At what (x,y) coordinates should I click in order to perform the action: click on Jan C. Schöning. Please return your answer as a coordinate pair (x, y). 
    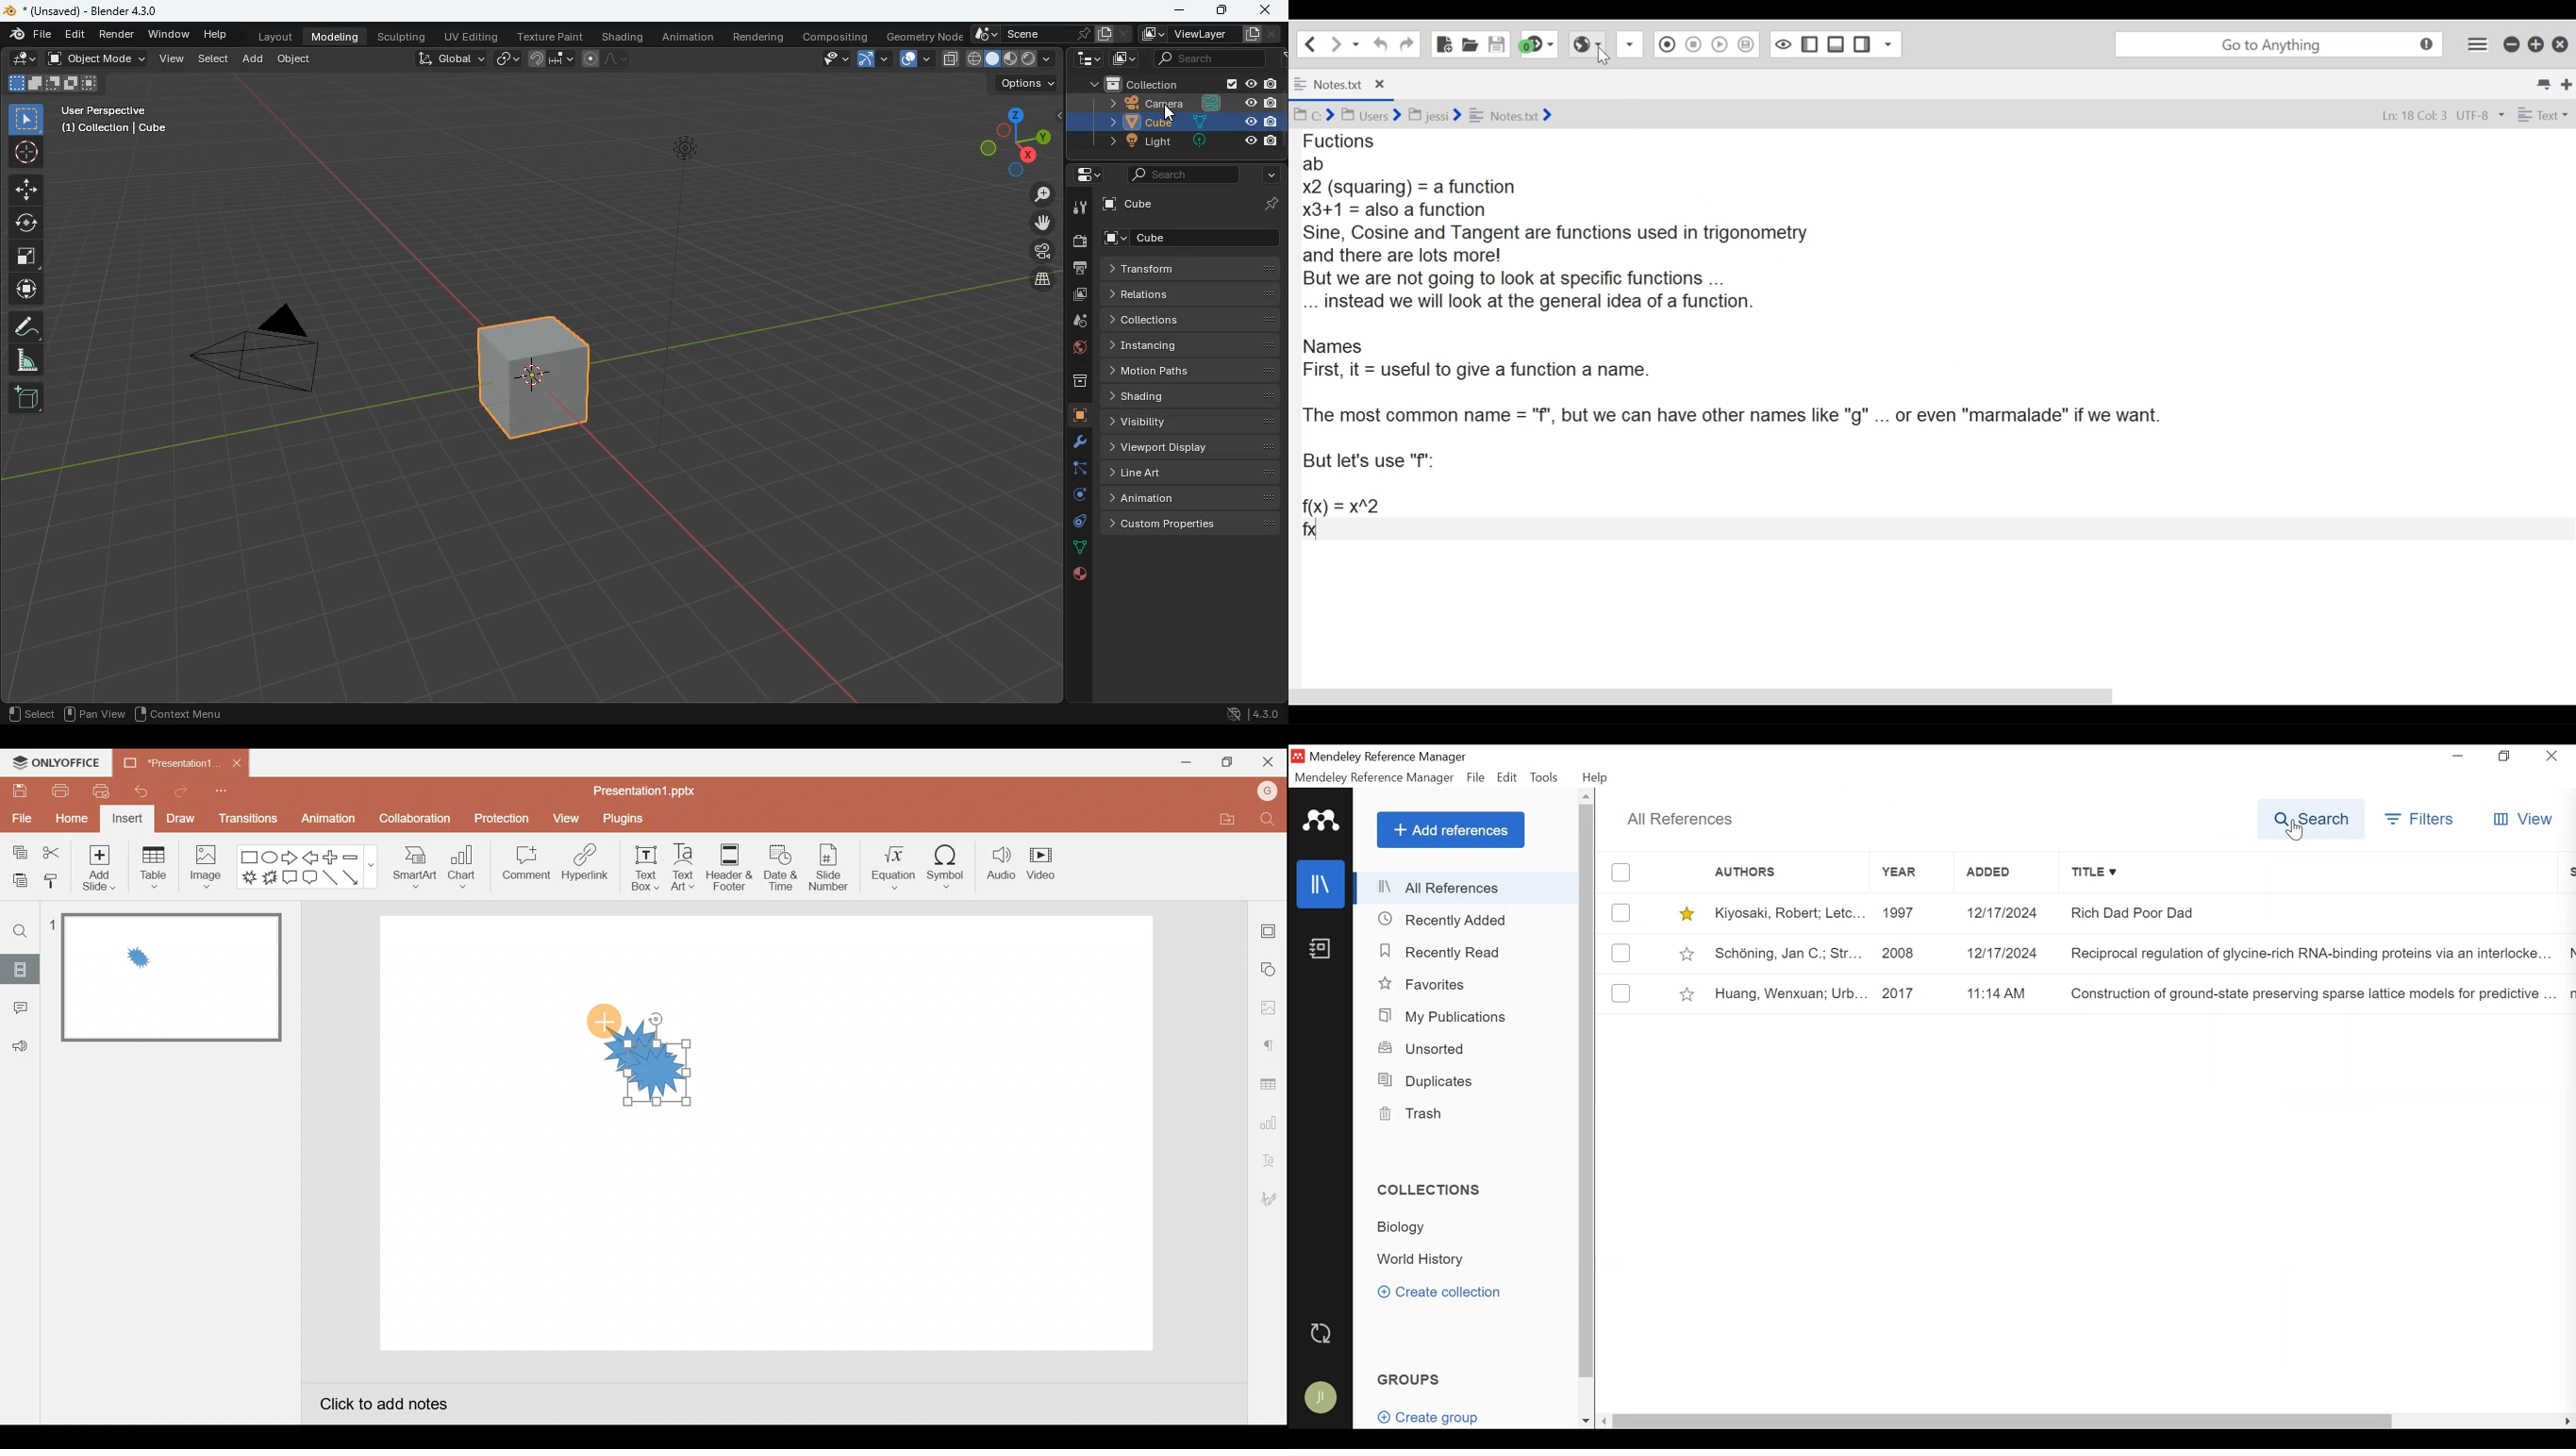
    Looking at the image, I should click on (1785, 952).